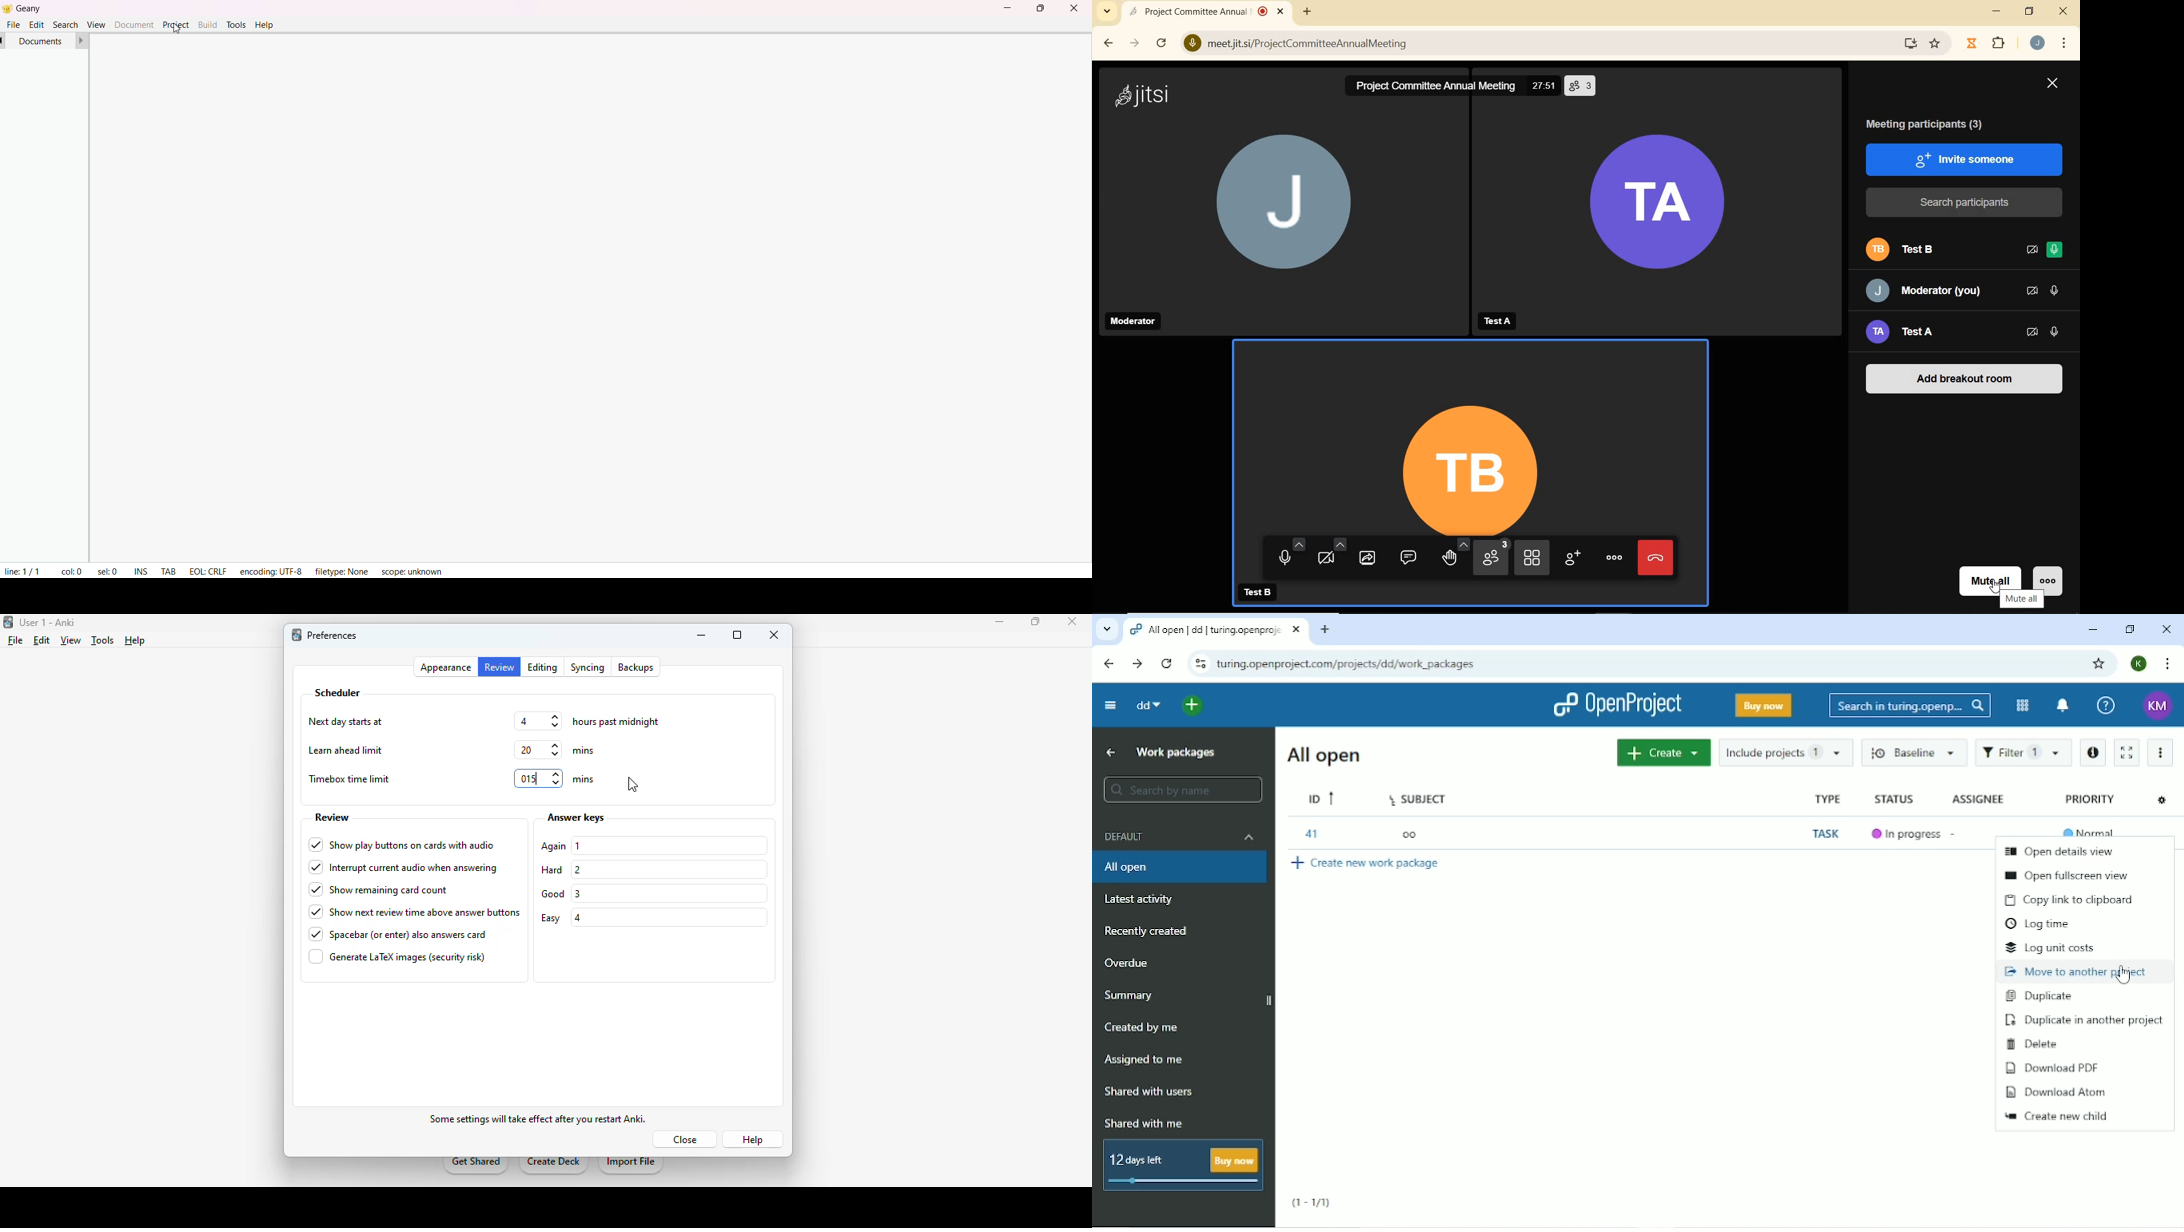 Image resolution: width=2184 pixels, height=1232 pixels. I want to click on User 1 - Anki, so click(48, 623).